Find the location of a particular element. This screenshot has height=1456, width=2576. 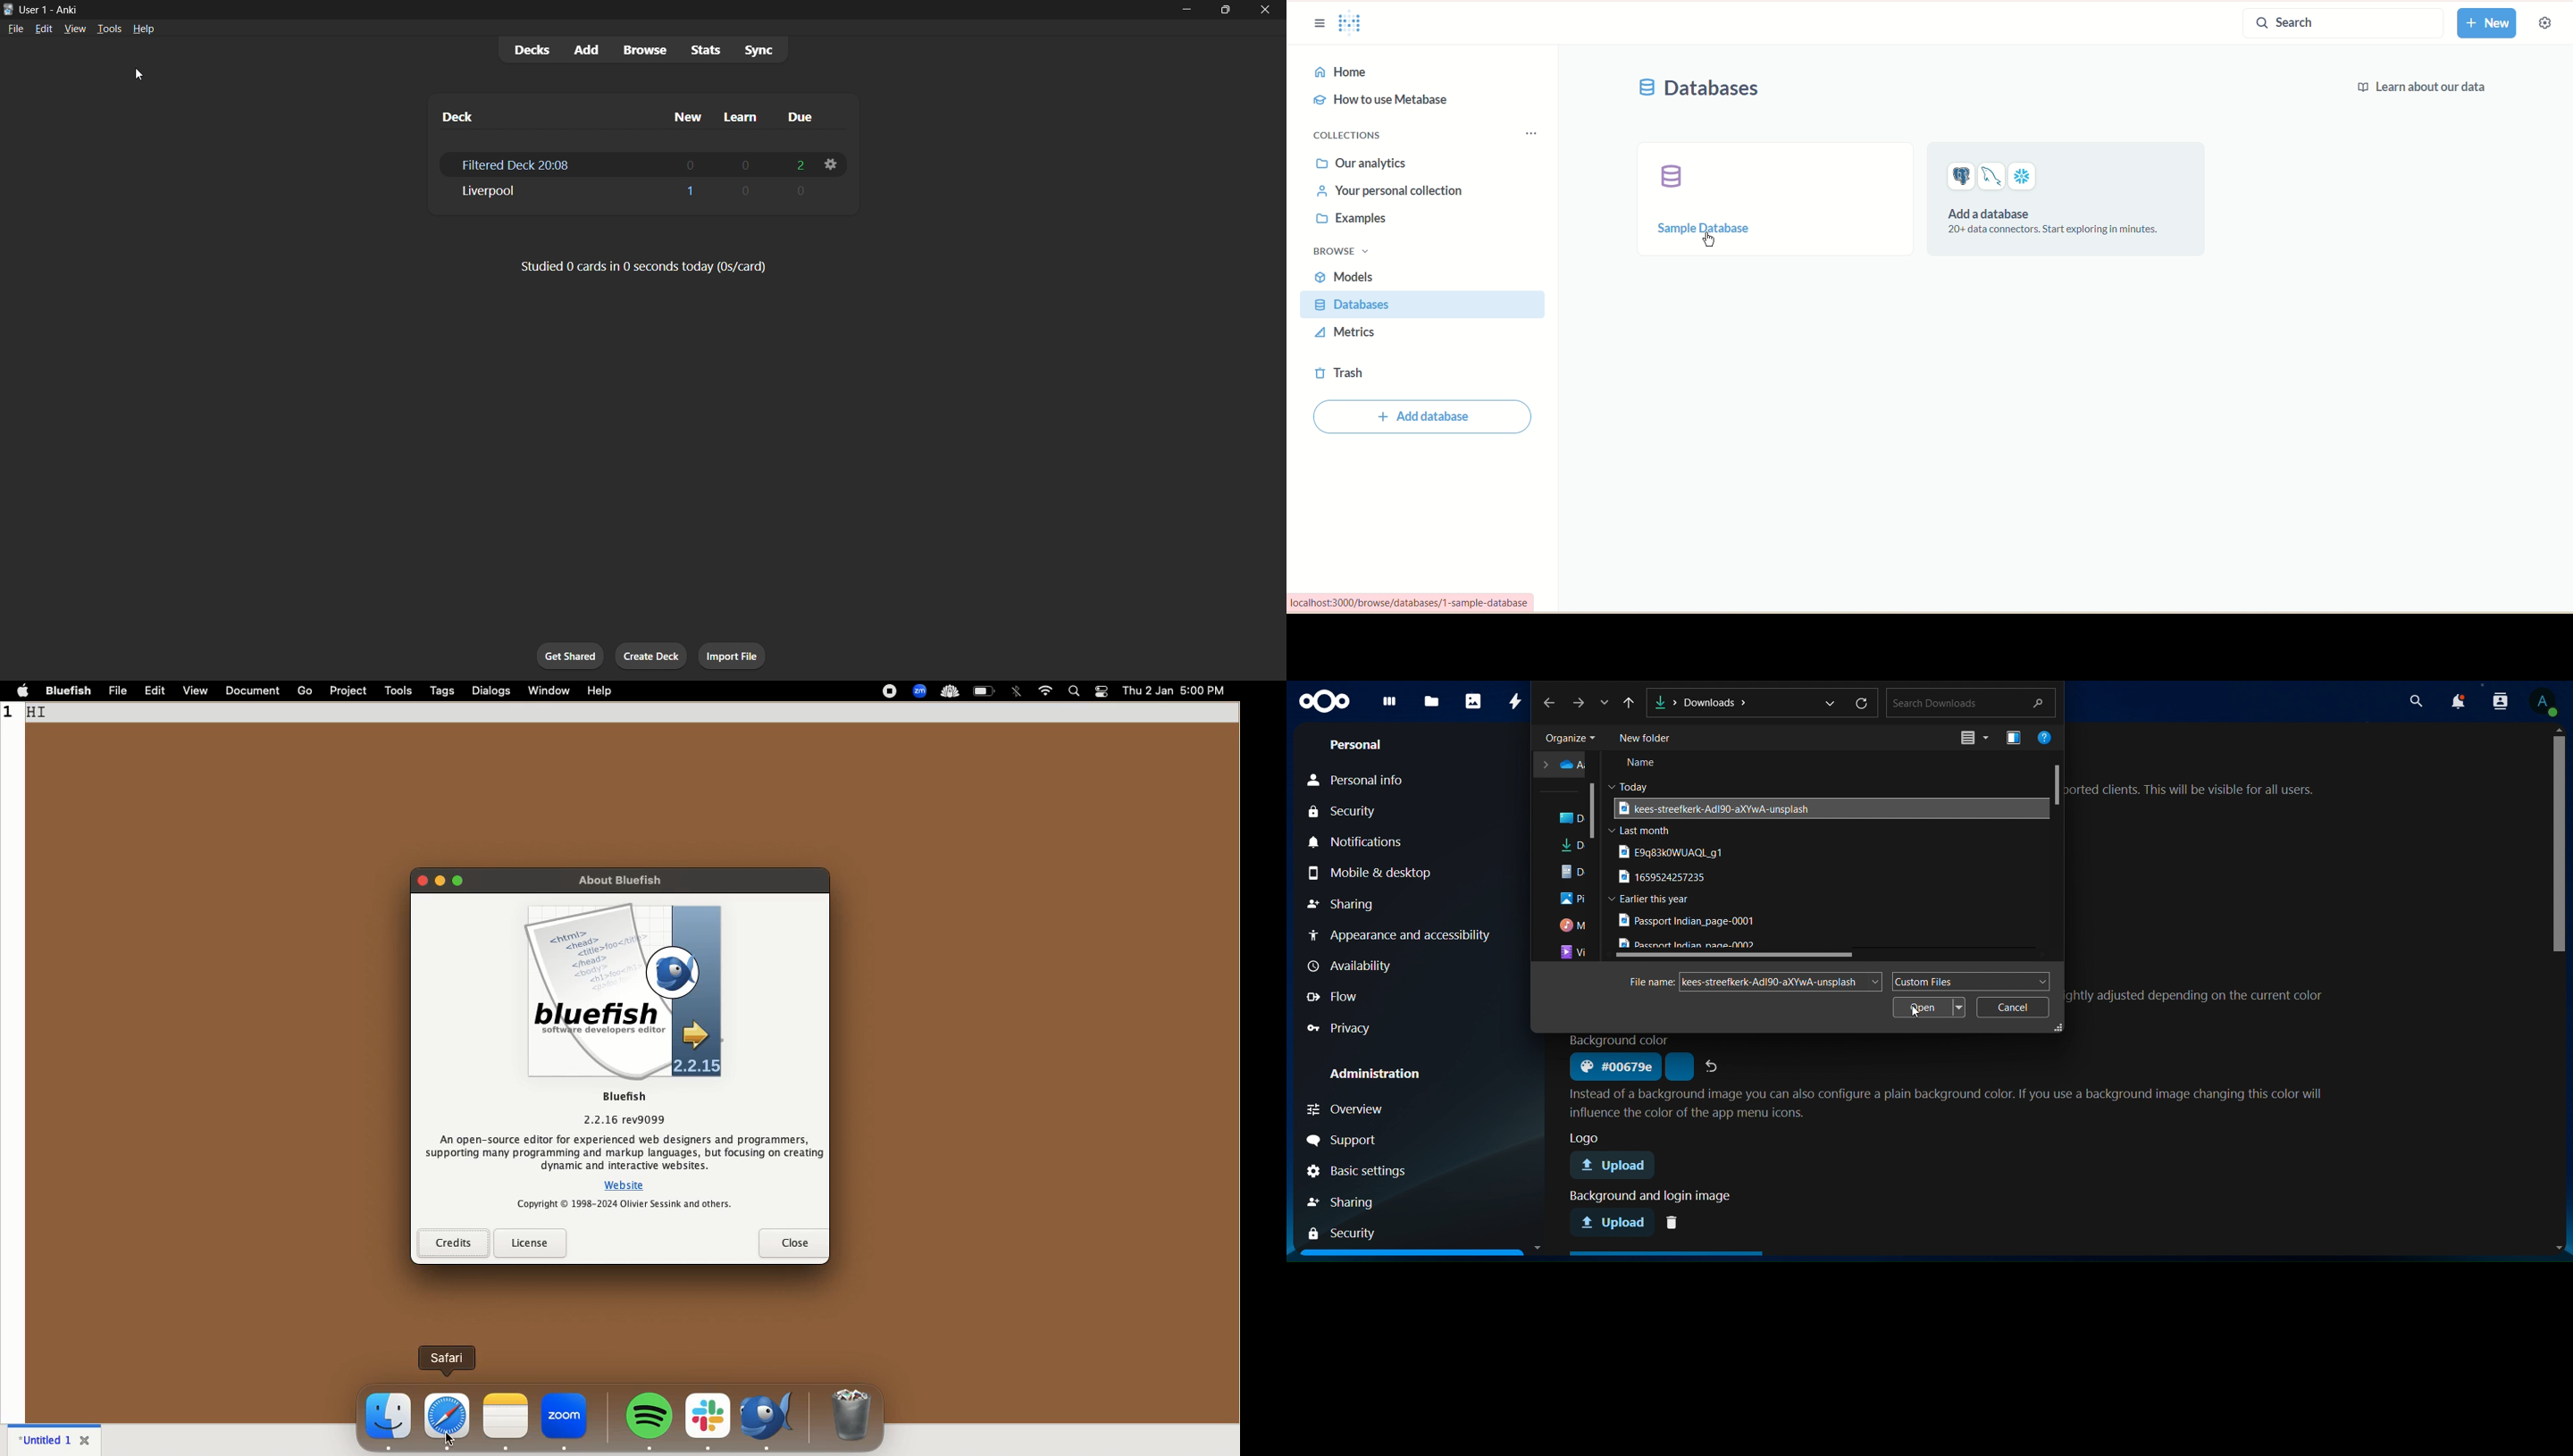

sidebar is located at coordinates (1318, 22).